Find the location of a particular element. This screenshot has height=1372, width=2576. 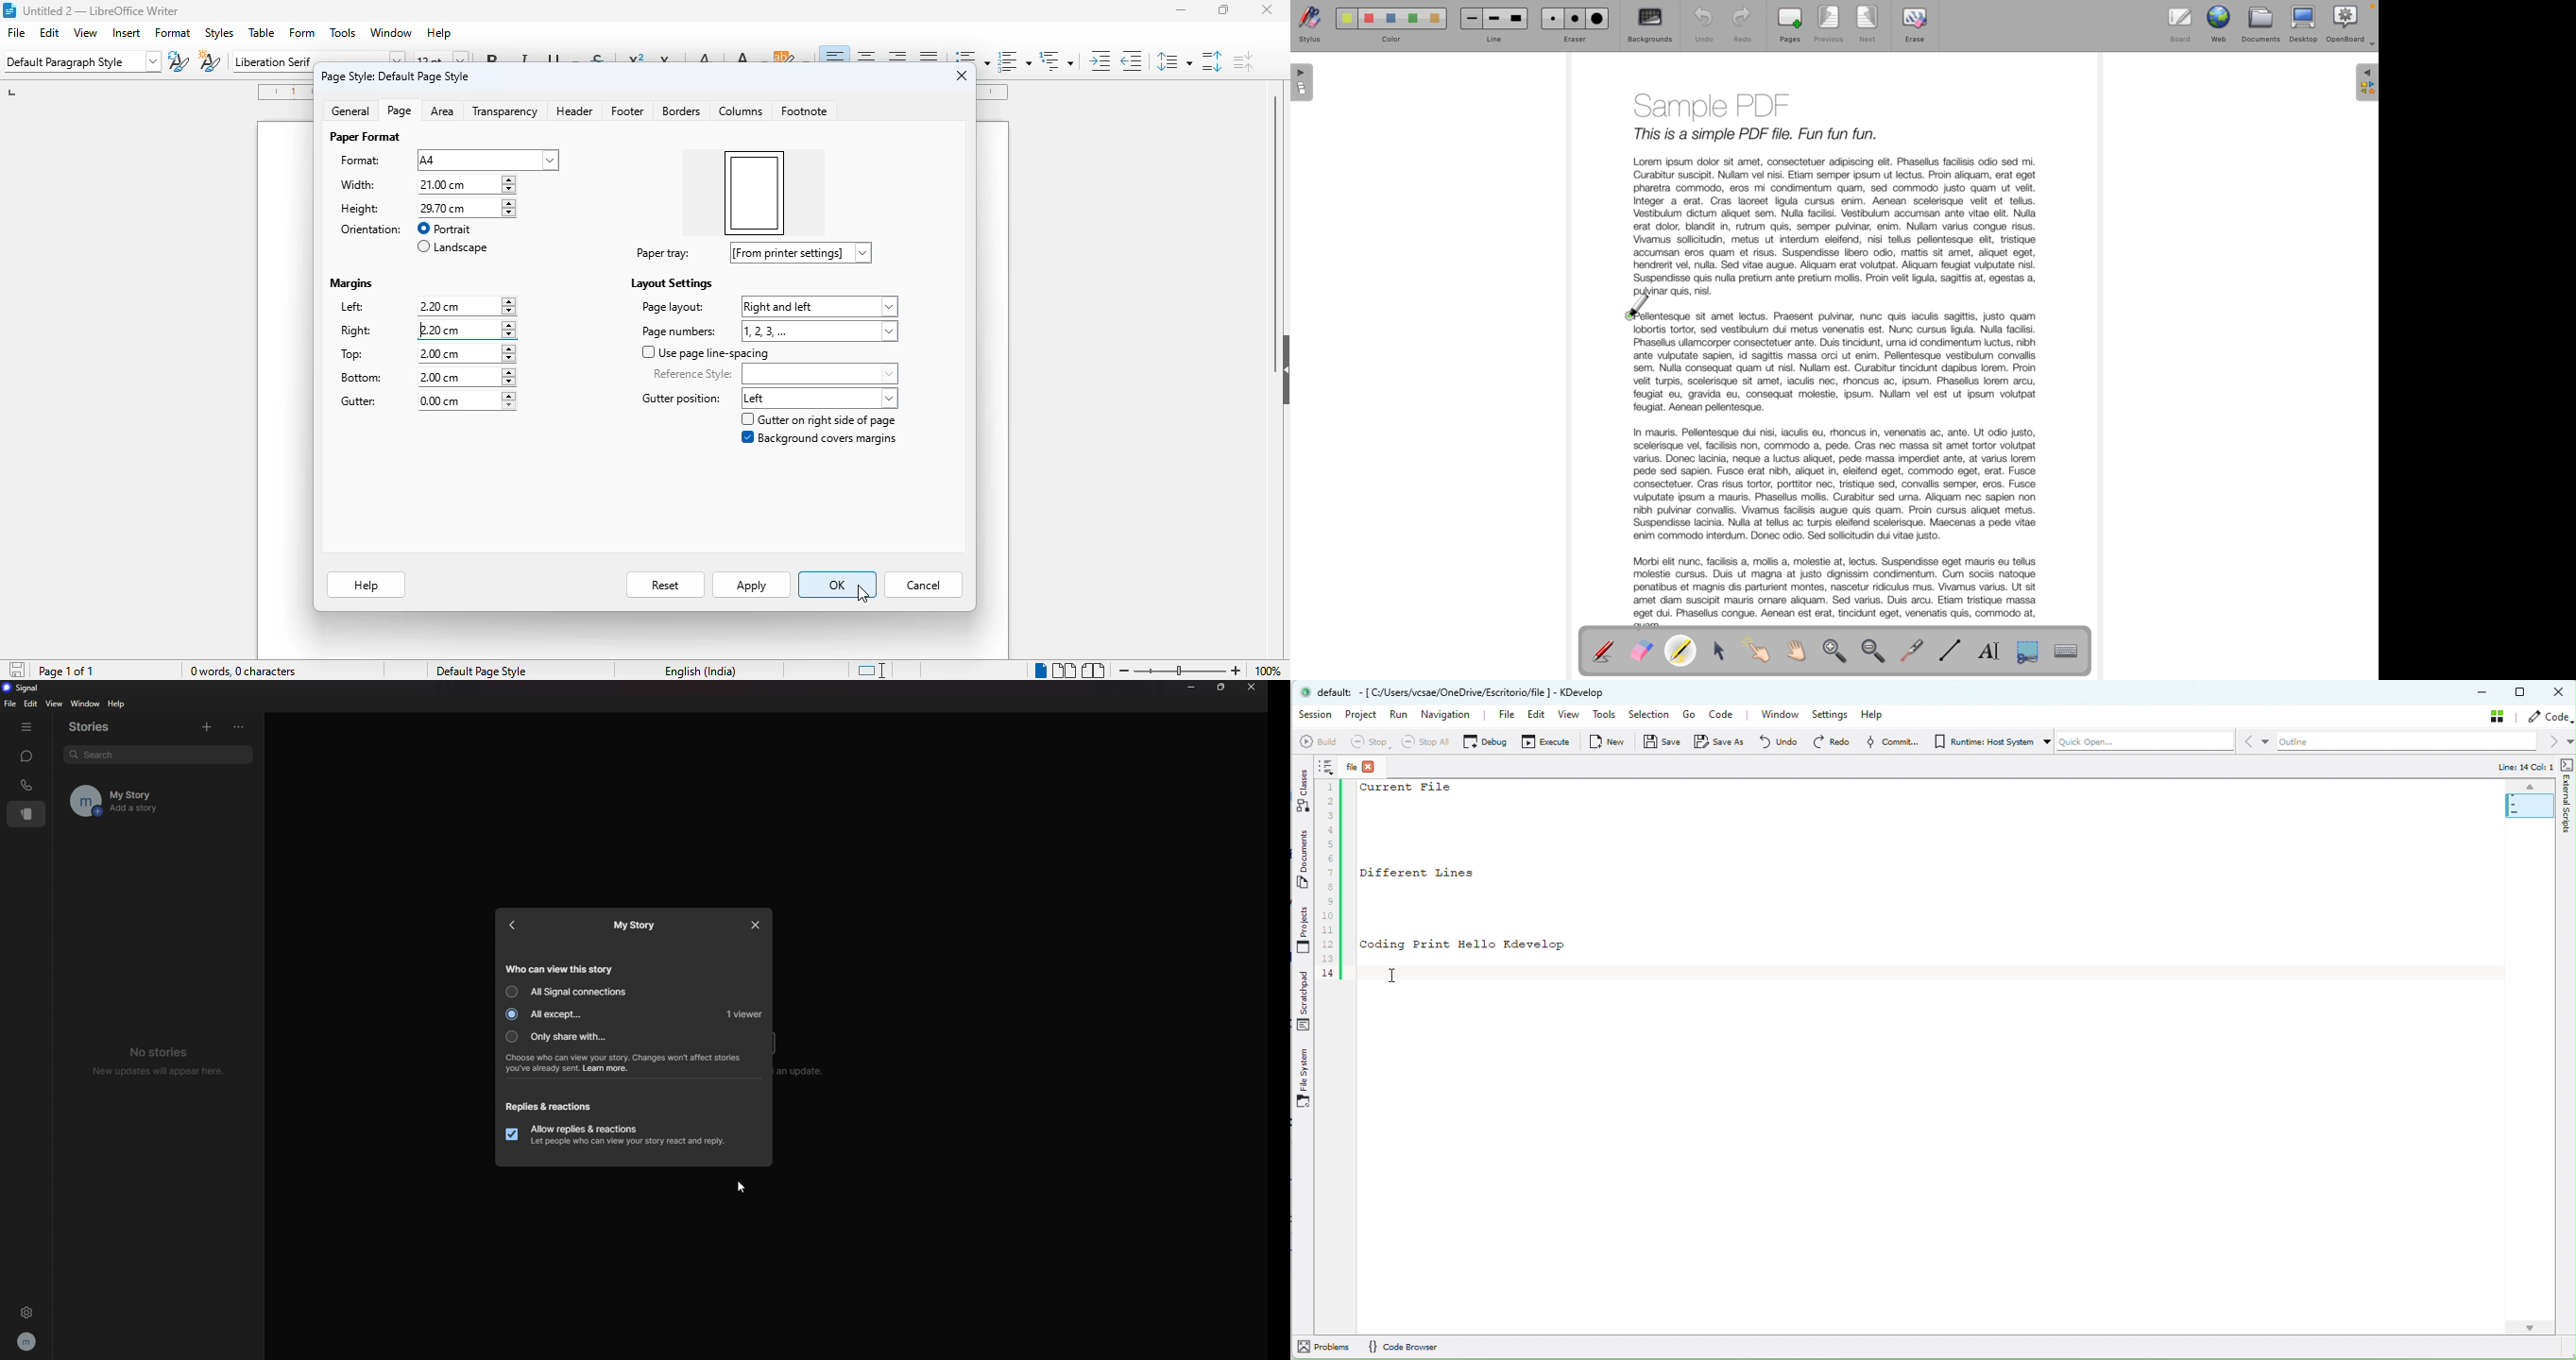

width input box is located at coordinates (452, 186).